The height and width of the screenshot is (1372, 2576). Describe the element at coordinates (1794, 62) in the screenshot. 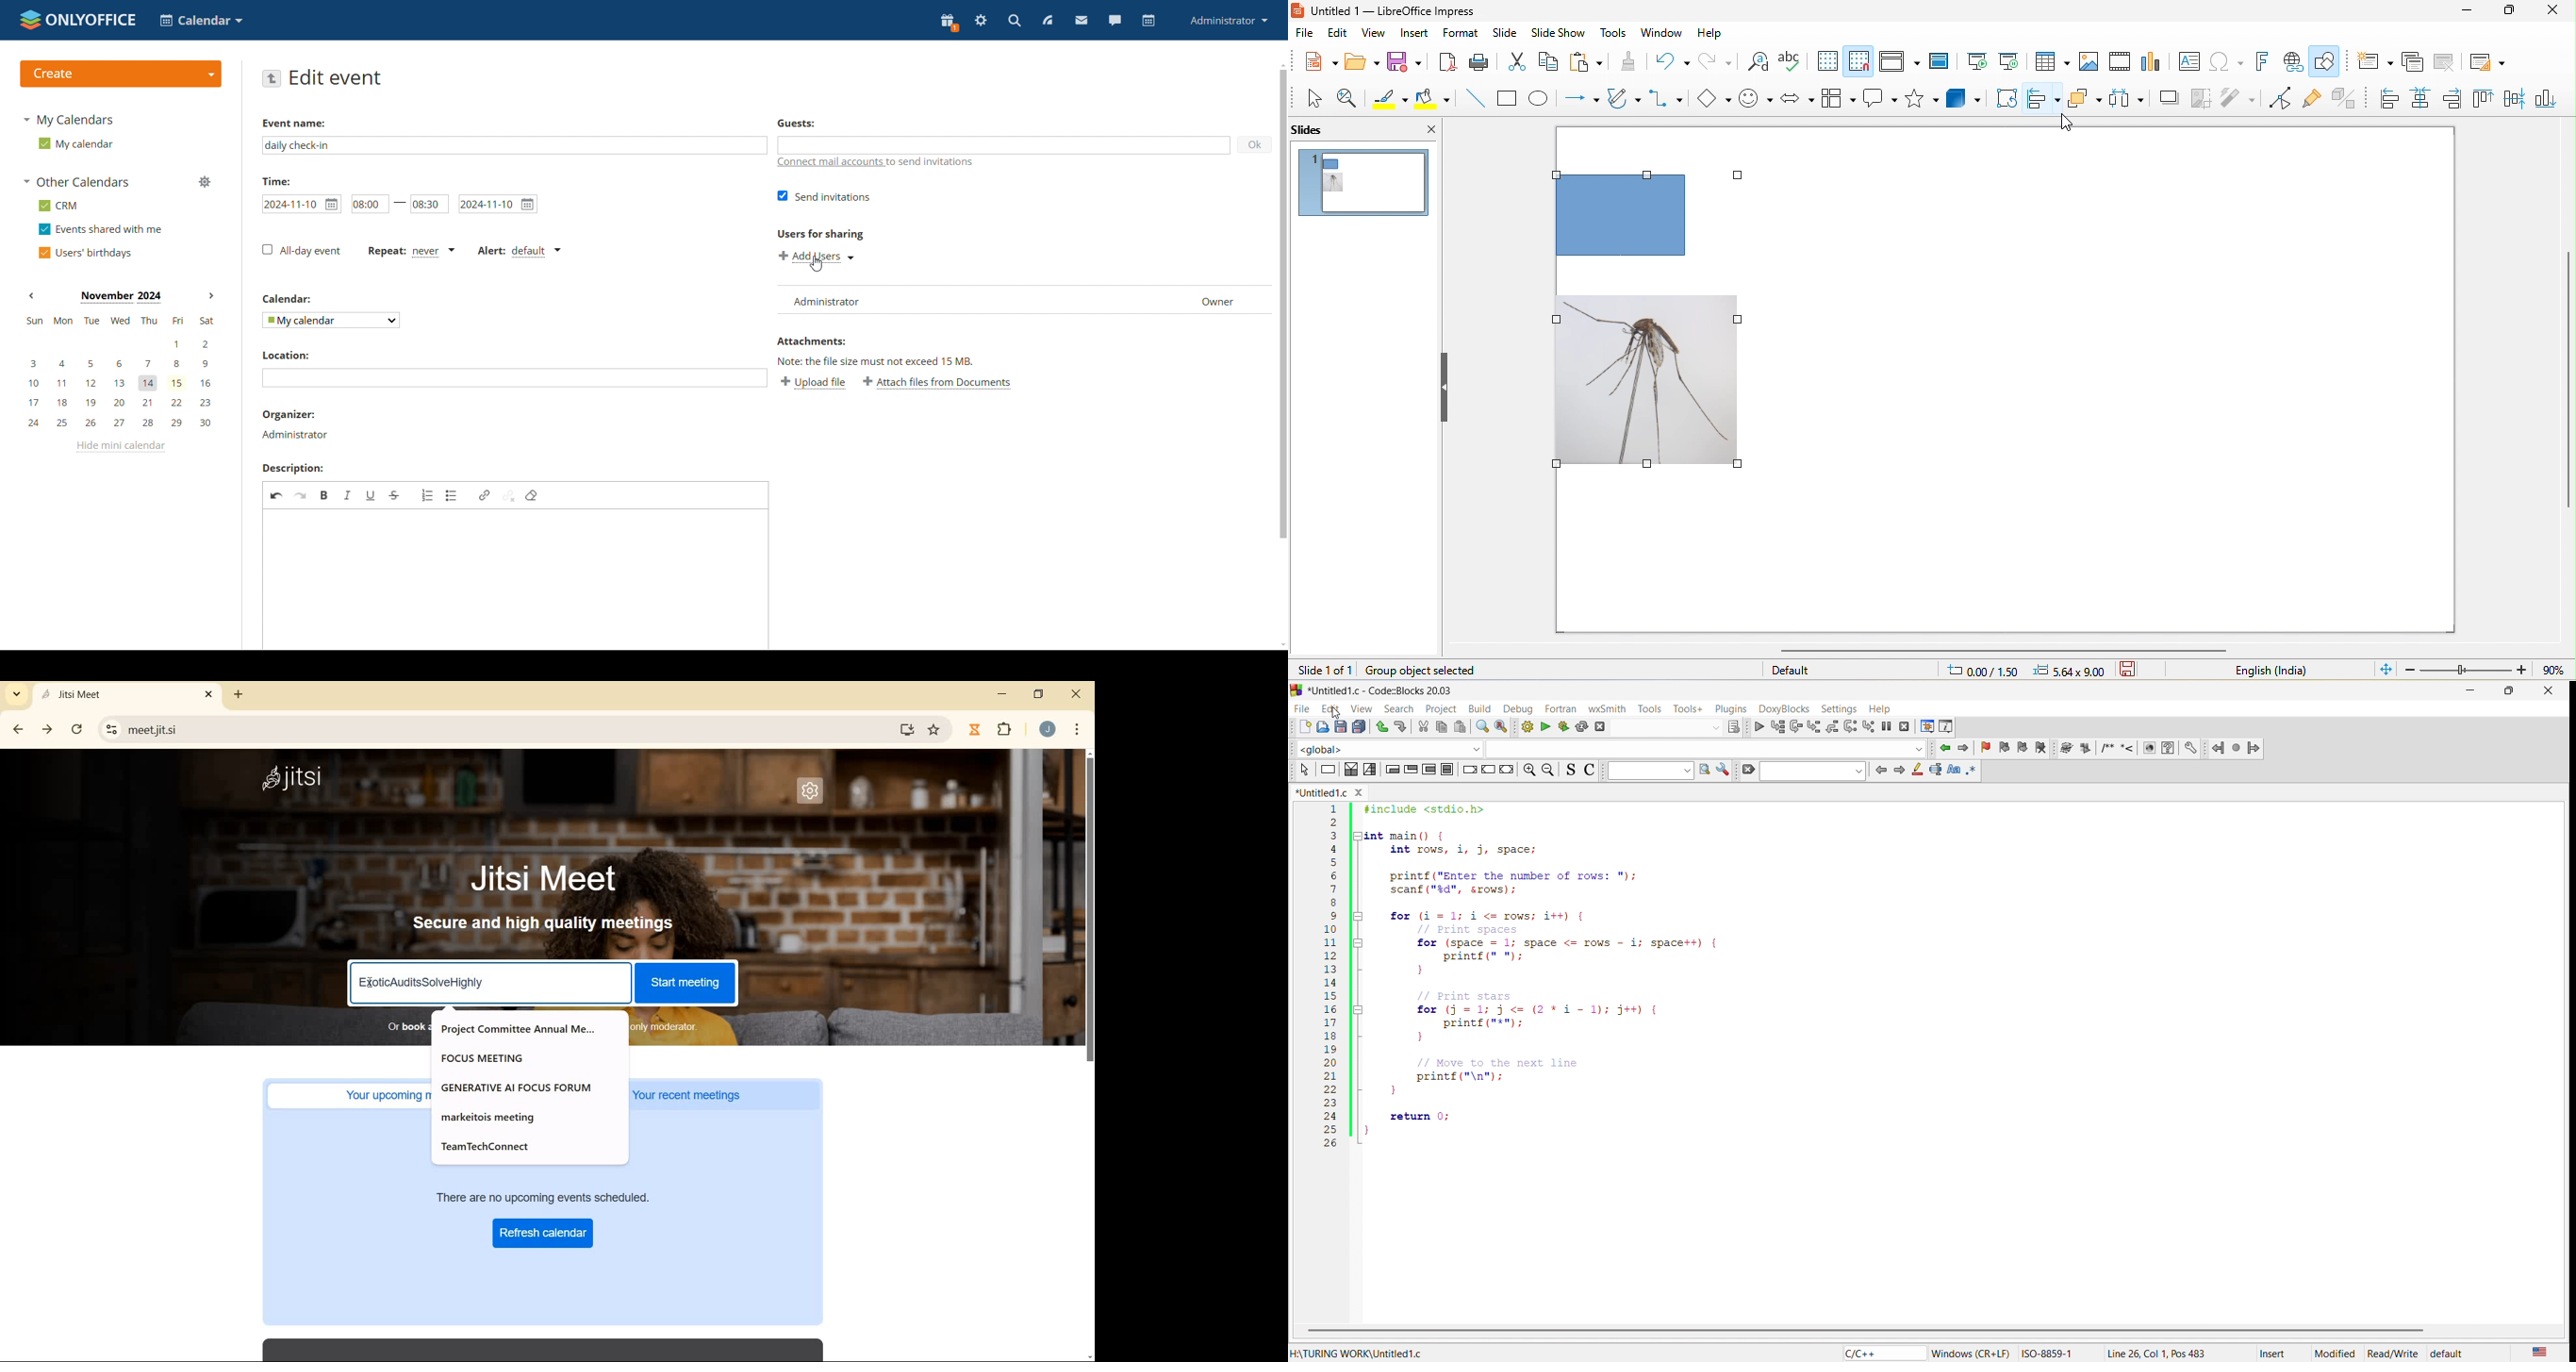

I see `spelling` at that location.